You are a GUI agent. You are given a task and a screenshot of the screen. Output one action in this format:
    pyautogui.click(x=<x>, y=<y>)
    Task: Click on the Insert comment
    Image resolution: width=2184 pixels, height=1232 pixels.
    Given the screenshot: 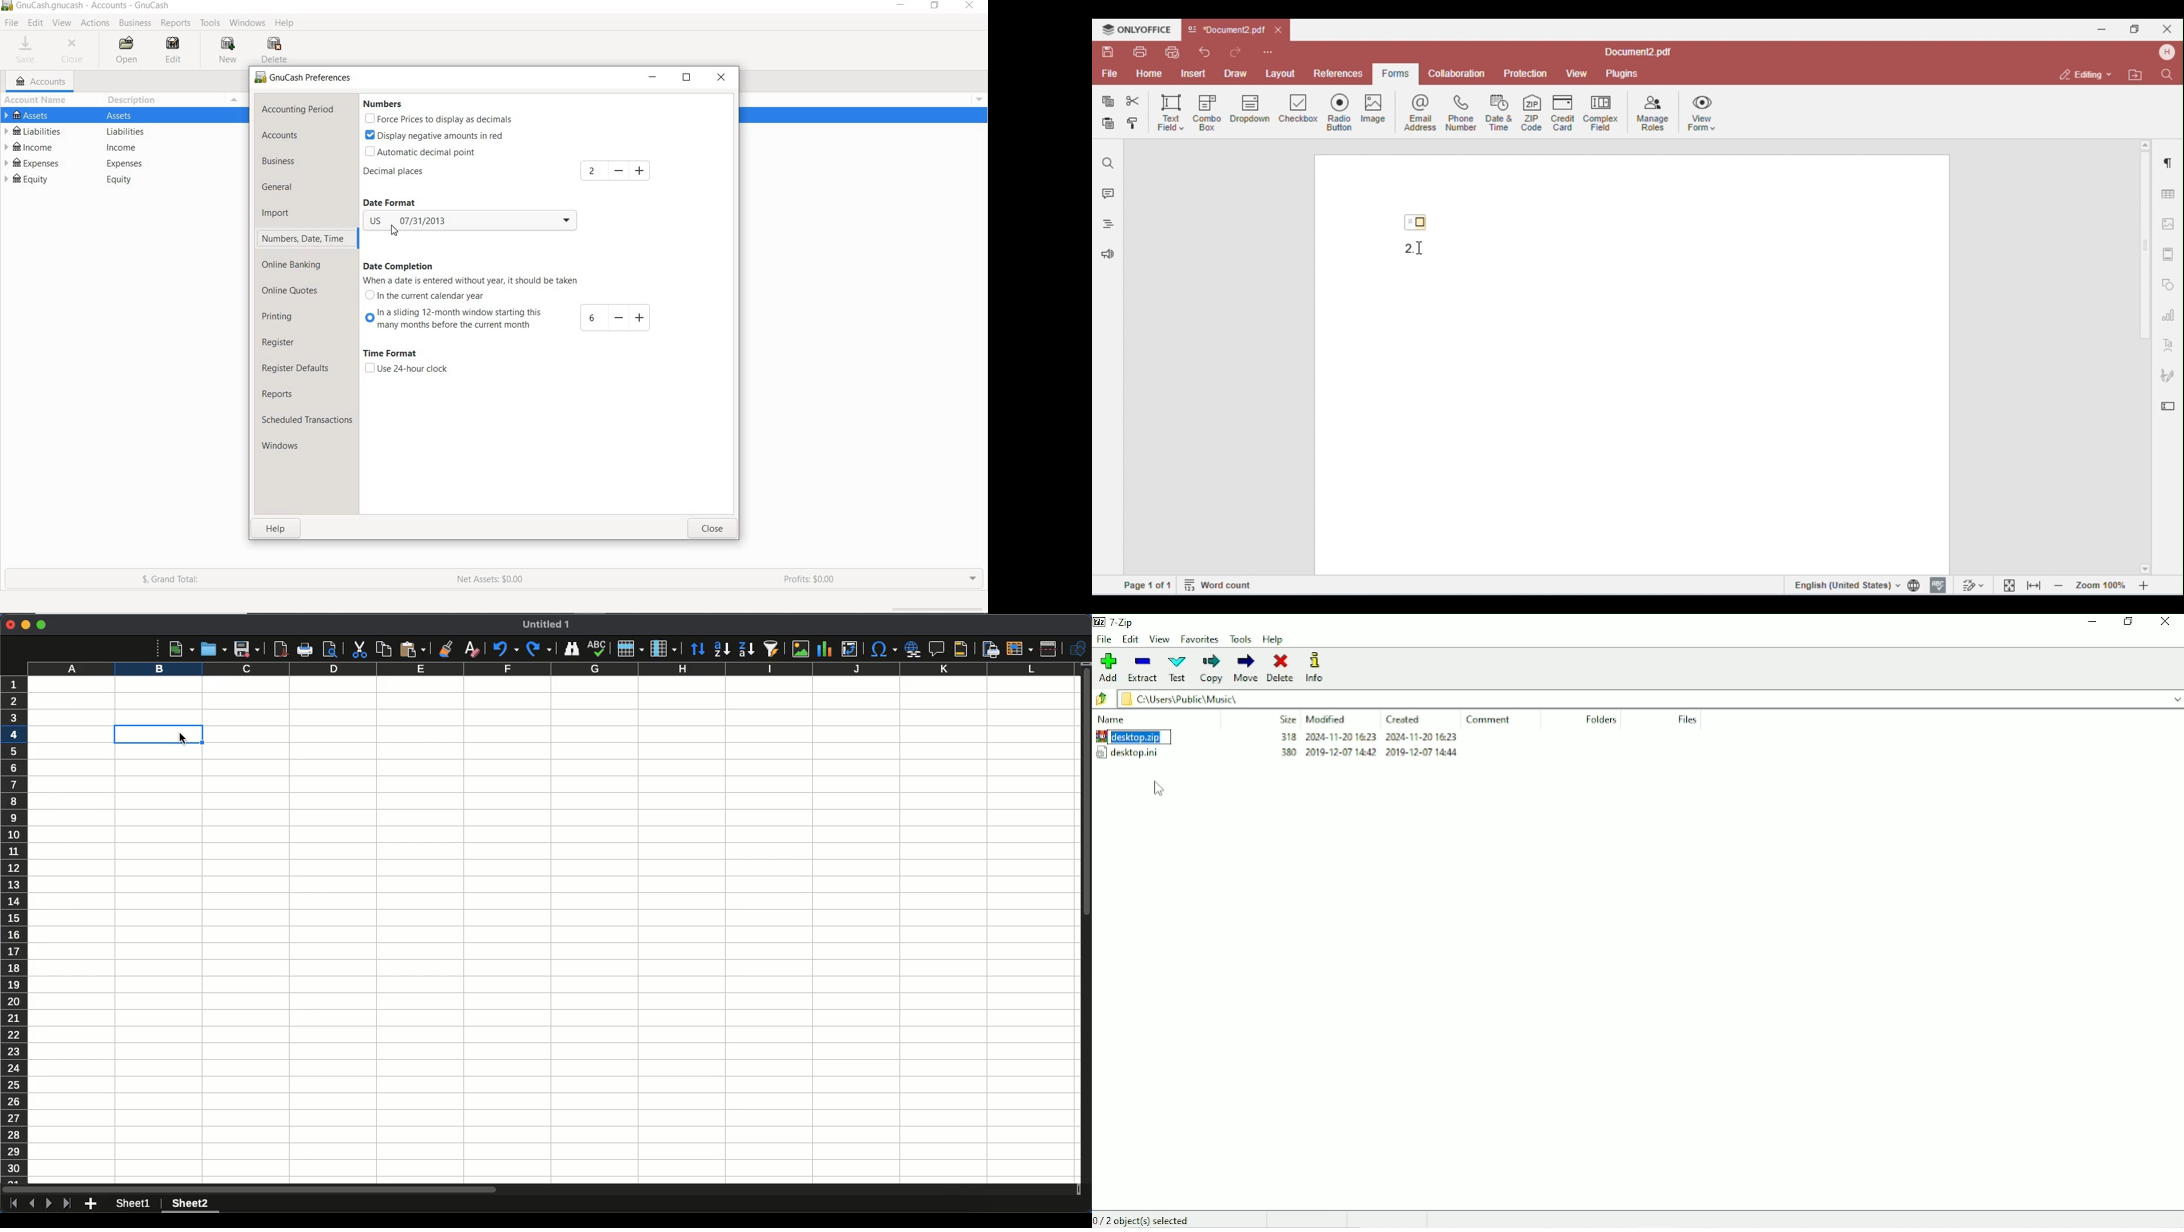 What is the action you would take?
    pyautogui.click(x=939, y=650)
    